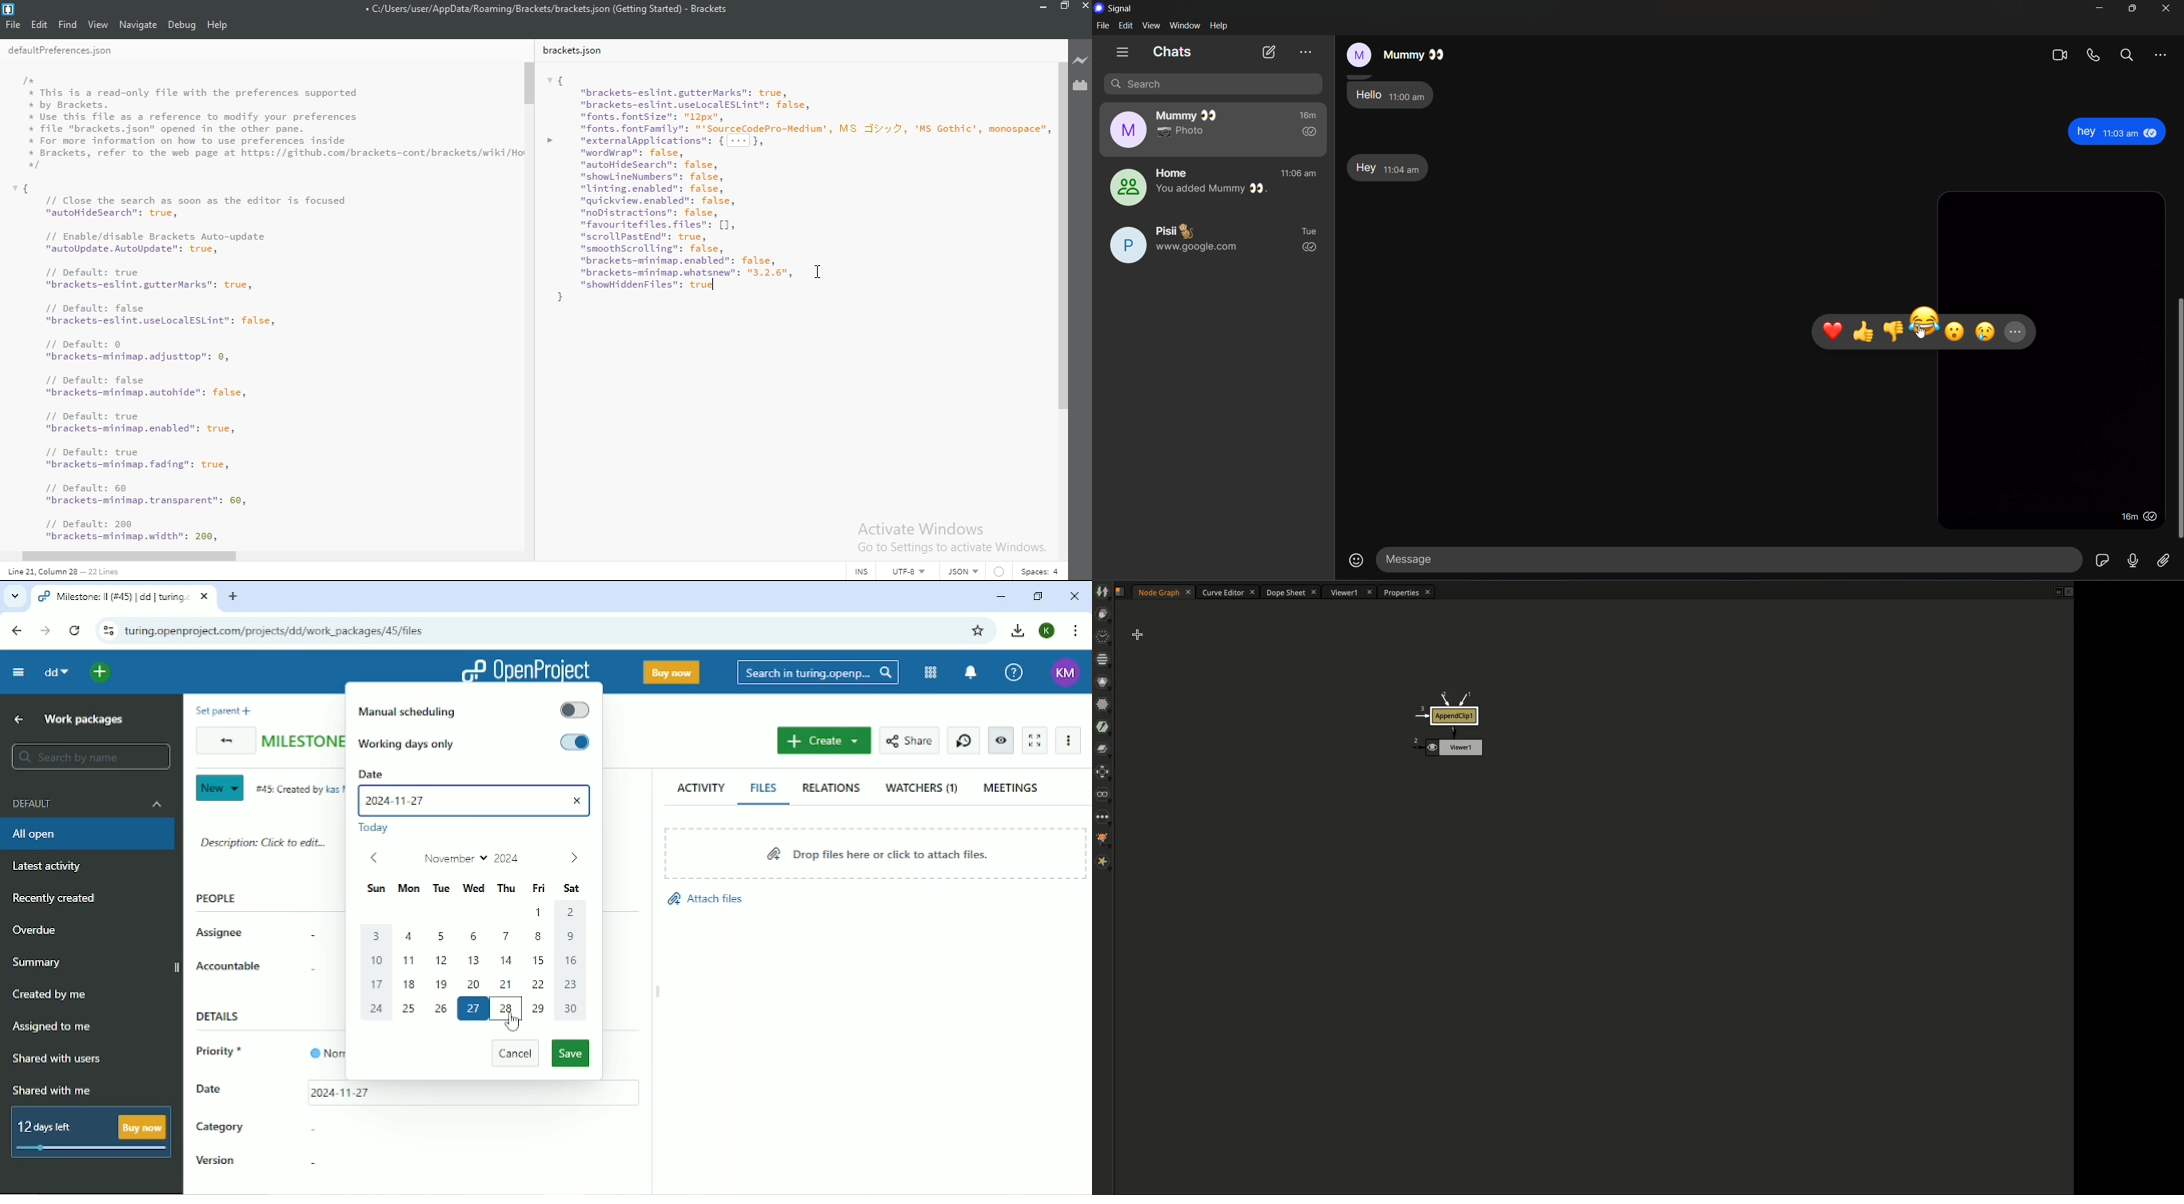 The height and width of the screenshot is (1204, 2184). Describe the element at coordinates (1067, 672) in the screenshot. I see `KM` at that location.